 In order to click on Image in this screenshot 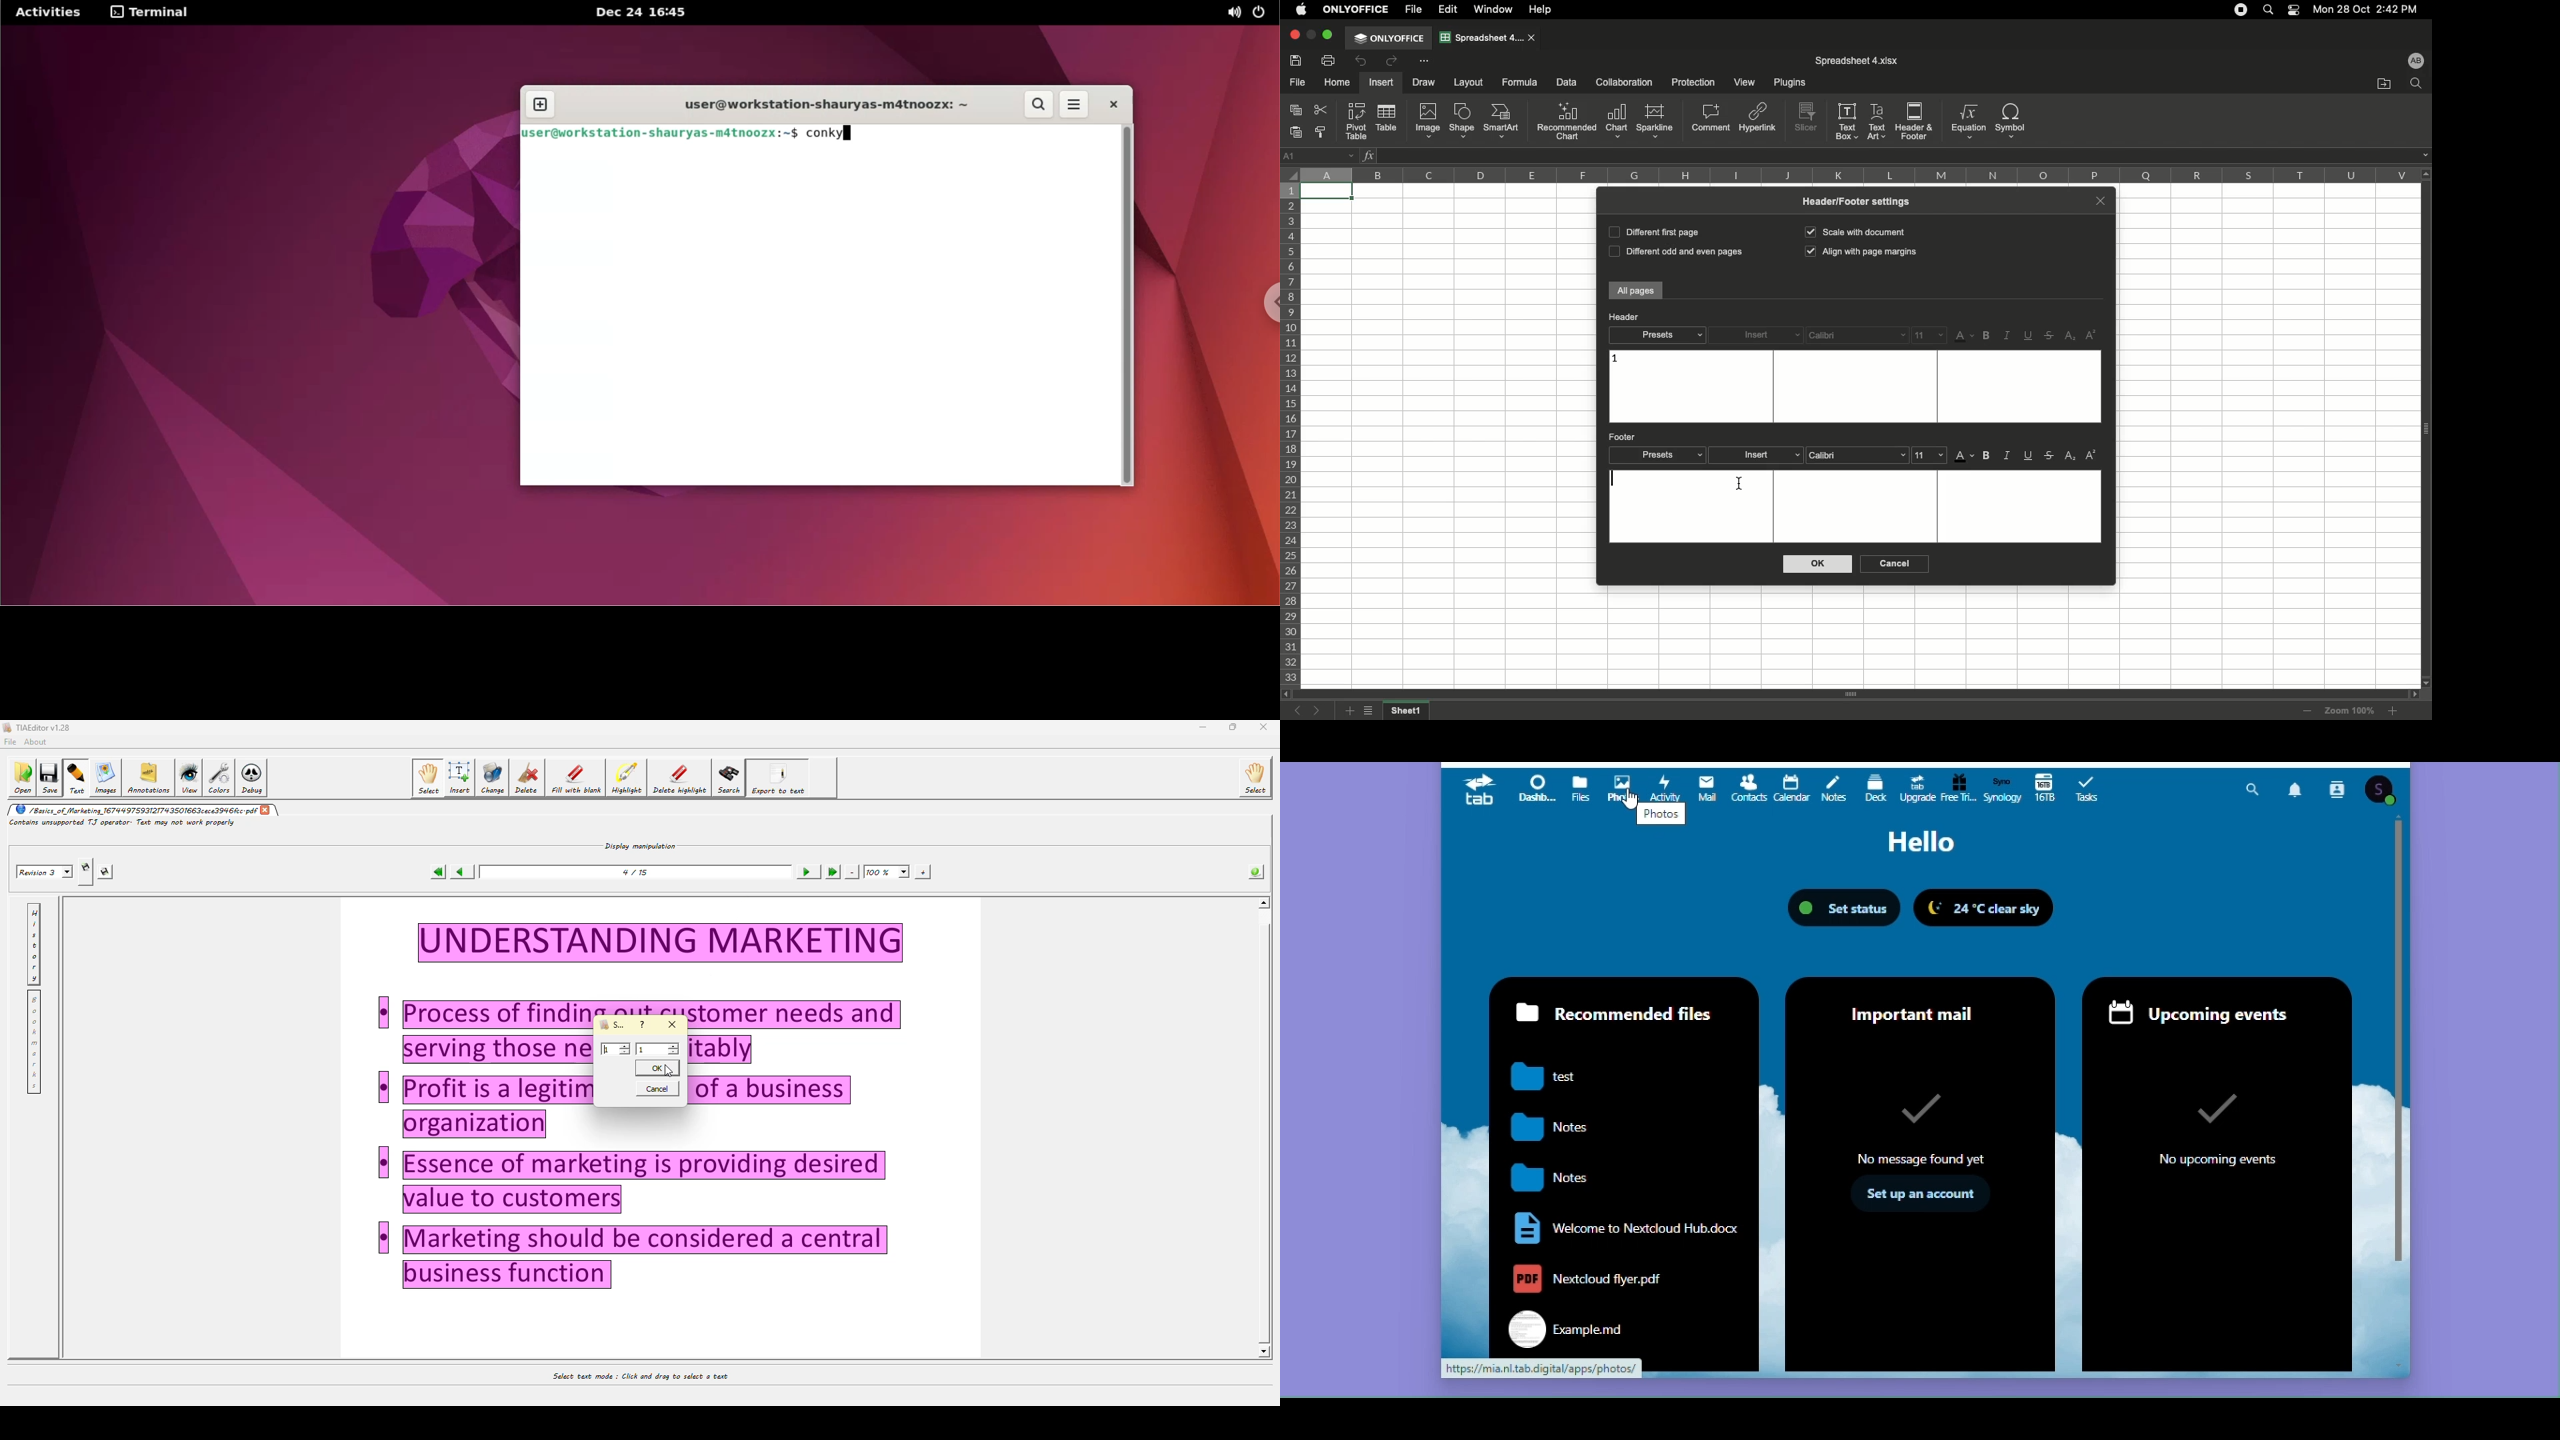, I will do `click(1428, 121)`.